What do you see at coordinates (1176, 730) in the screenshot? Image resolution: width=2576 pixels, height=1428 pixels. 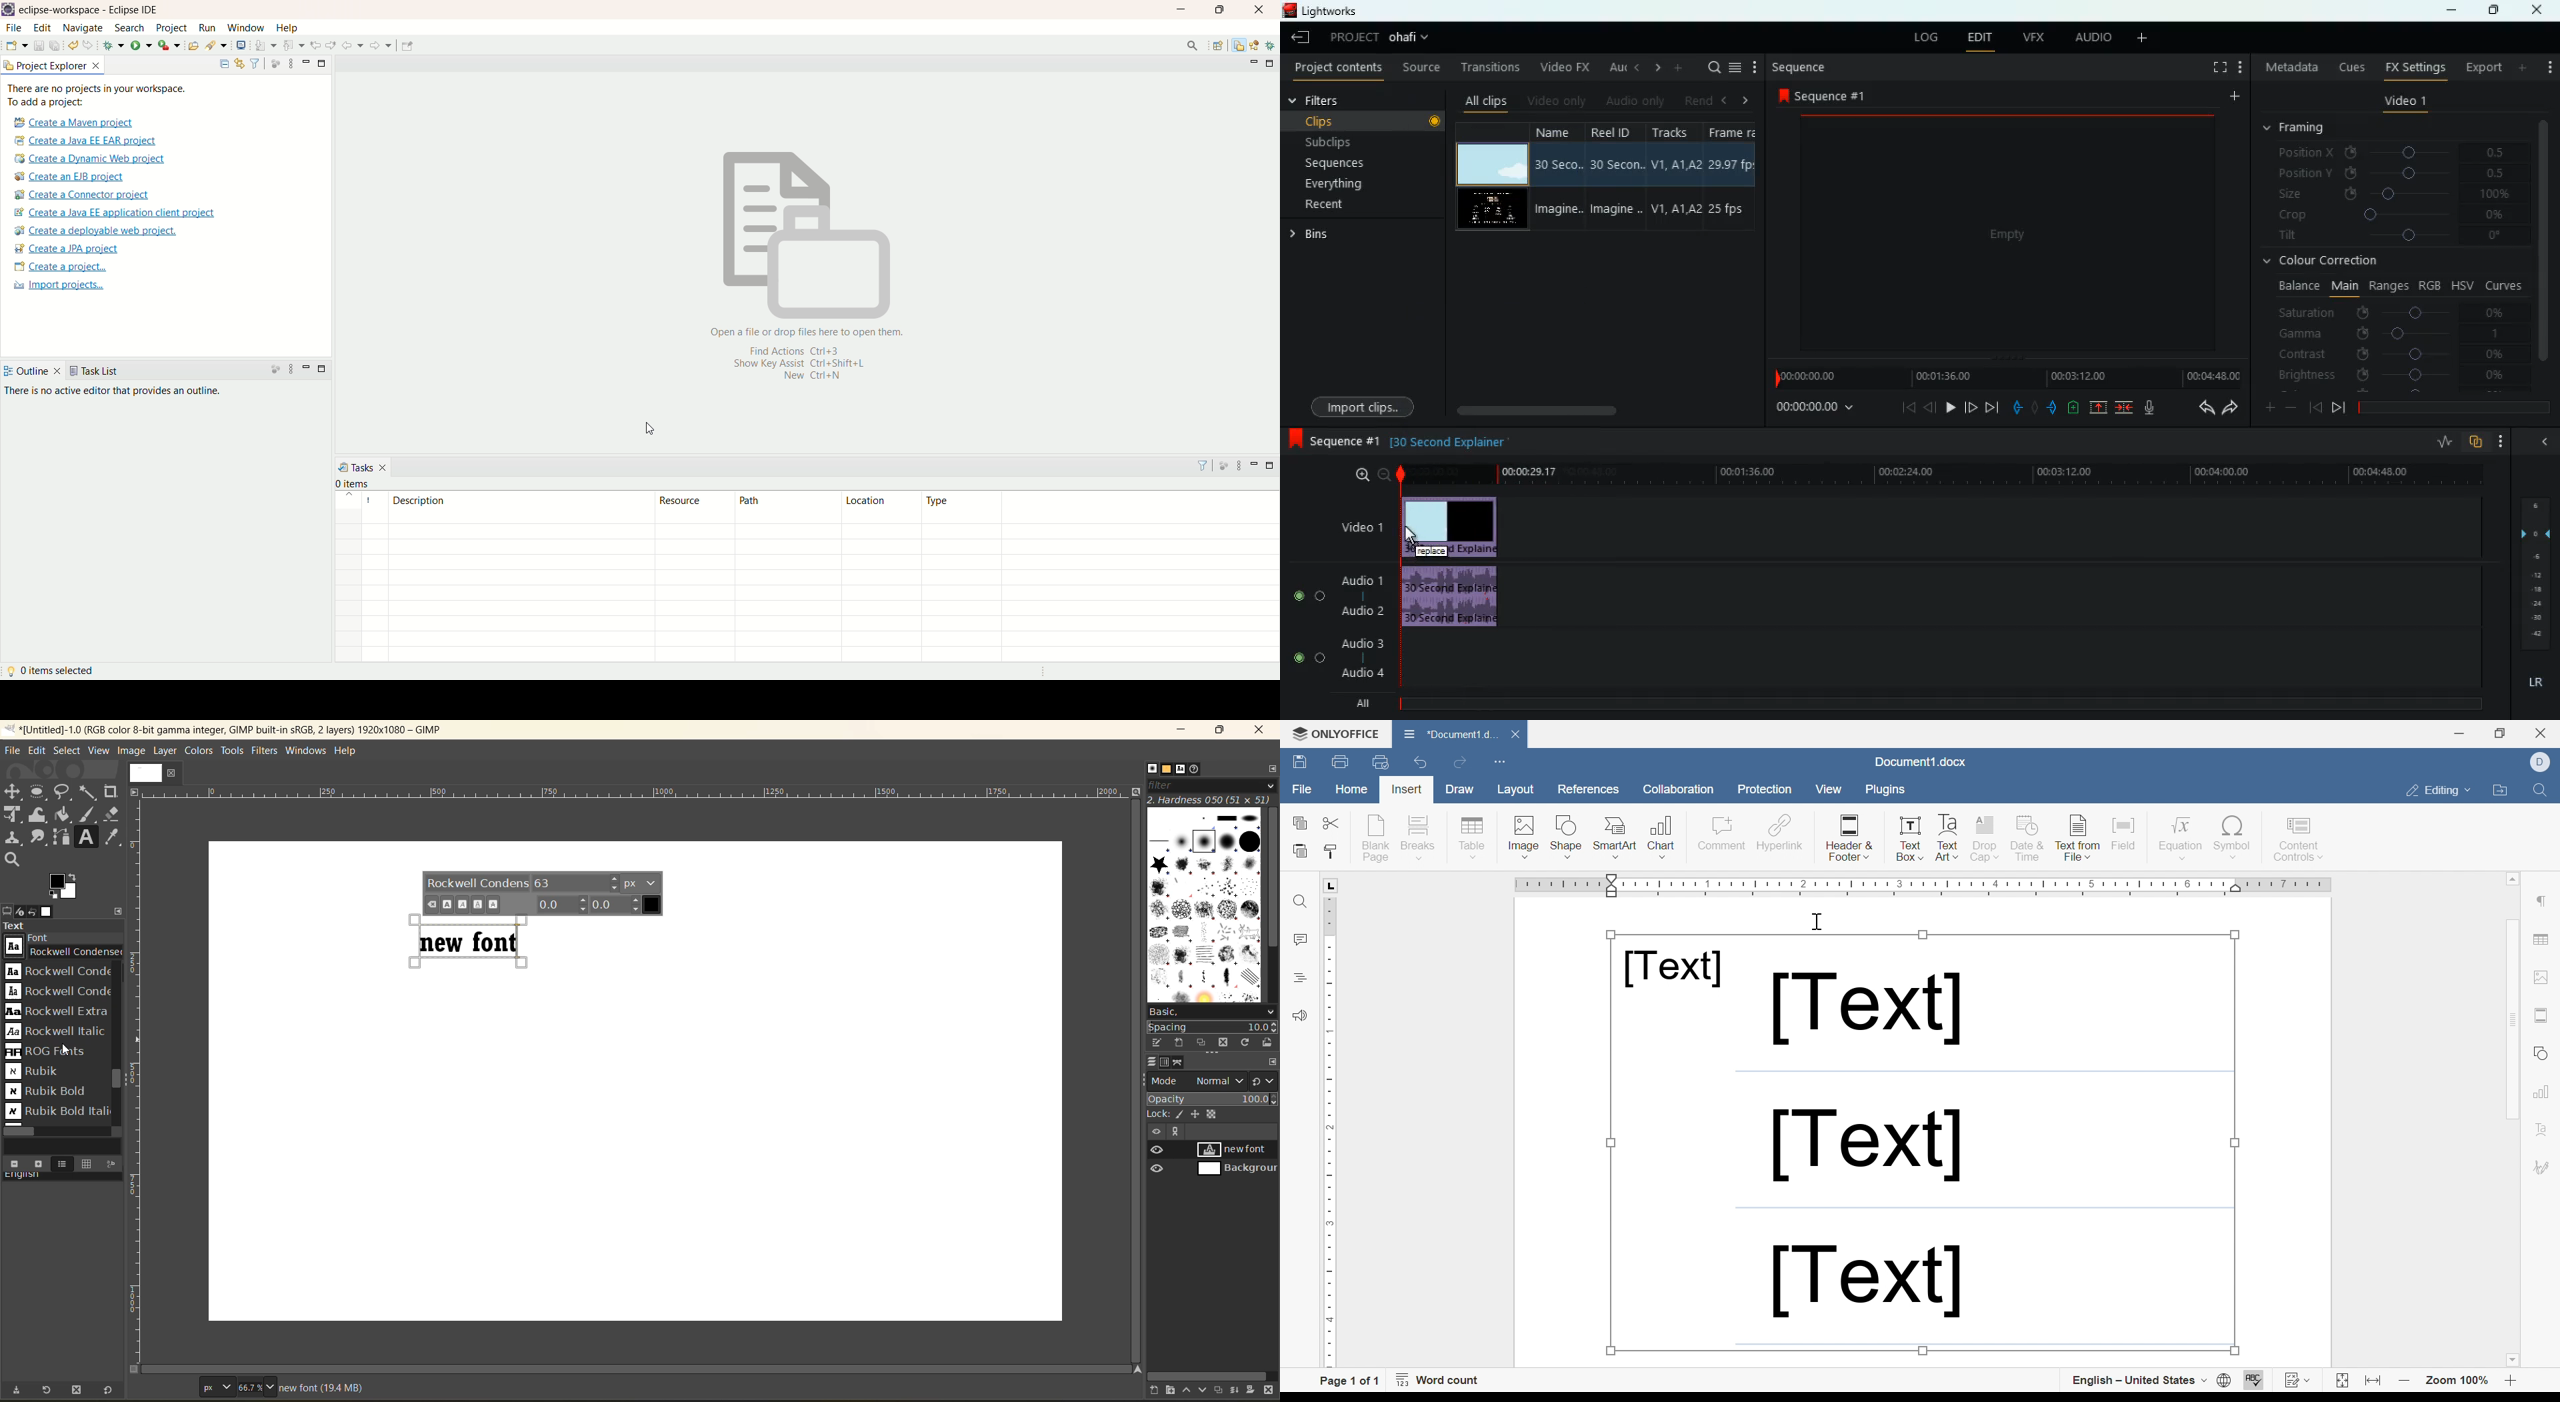 I see `minimize` at bounding box center [1176, 730].